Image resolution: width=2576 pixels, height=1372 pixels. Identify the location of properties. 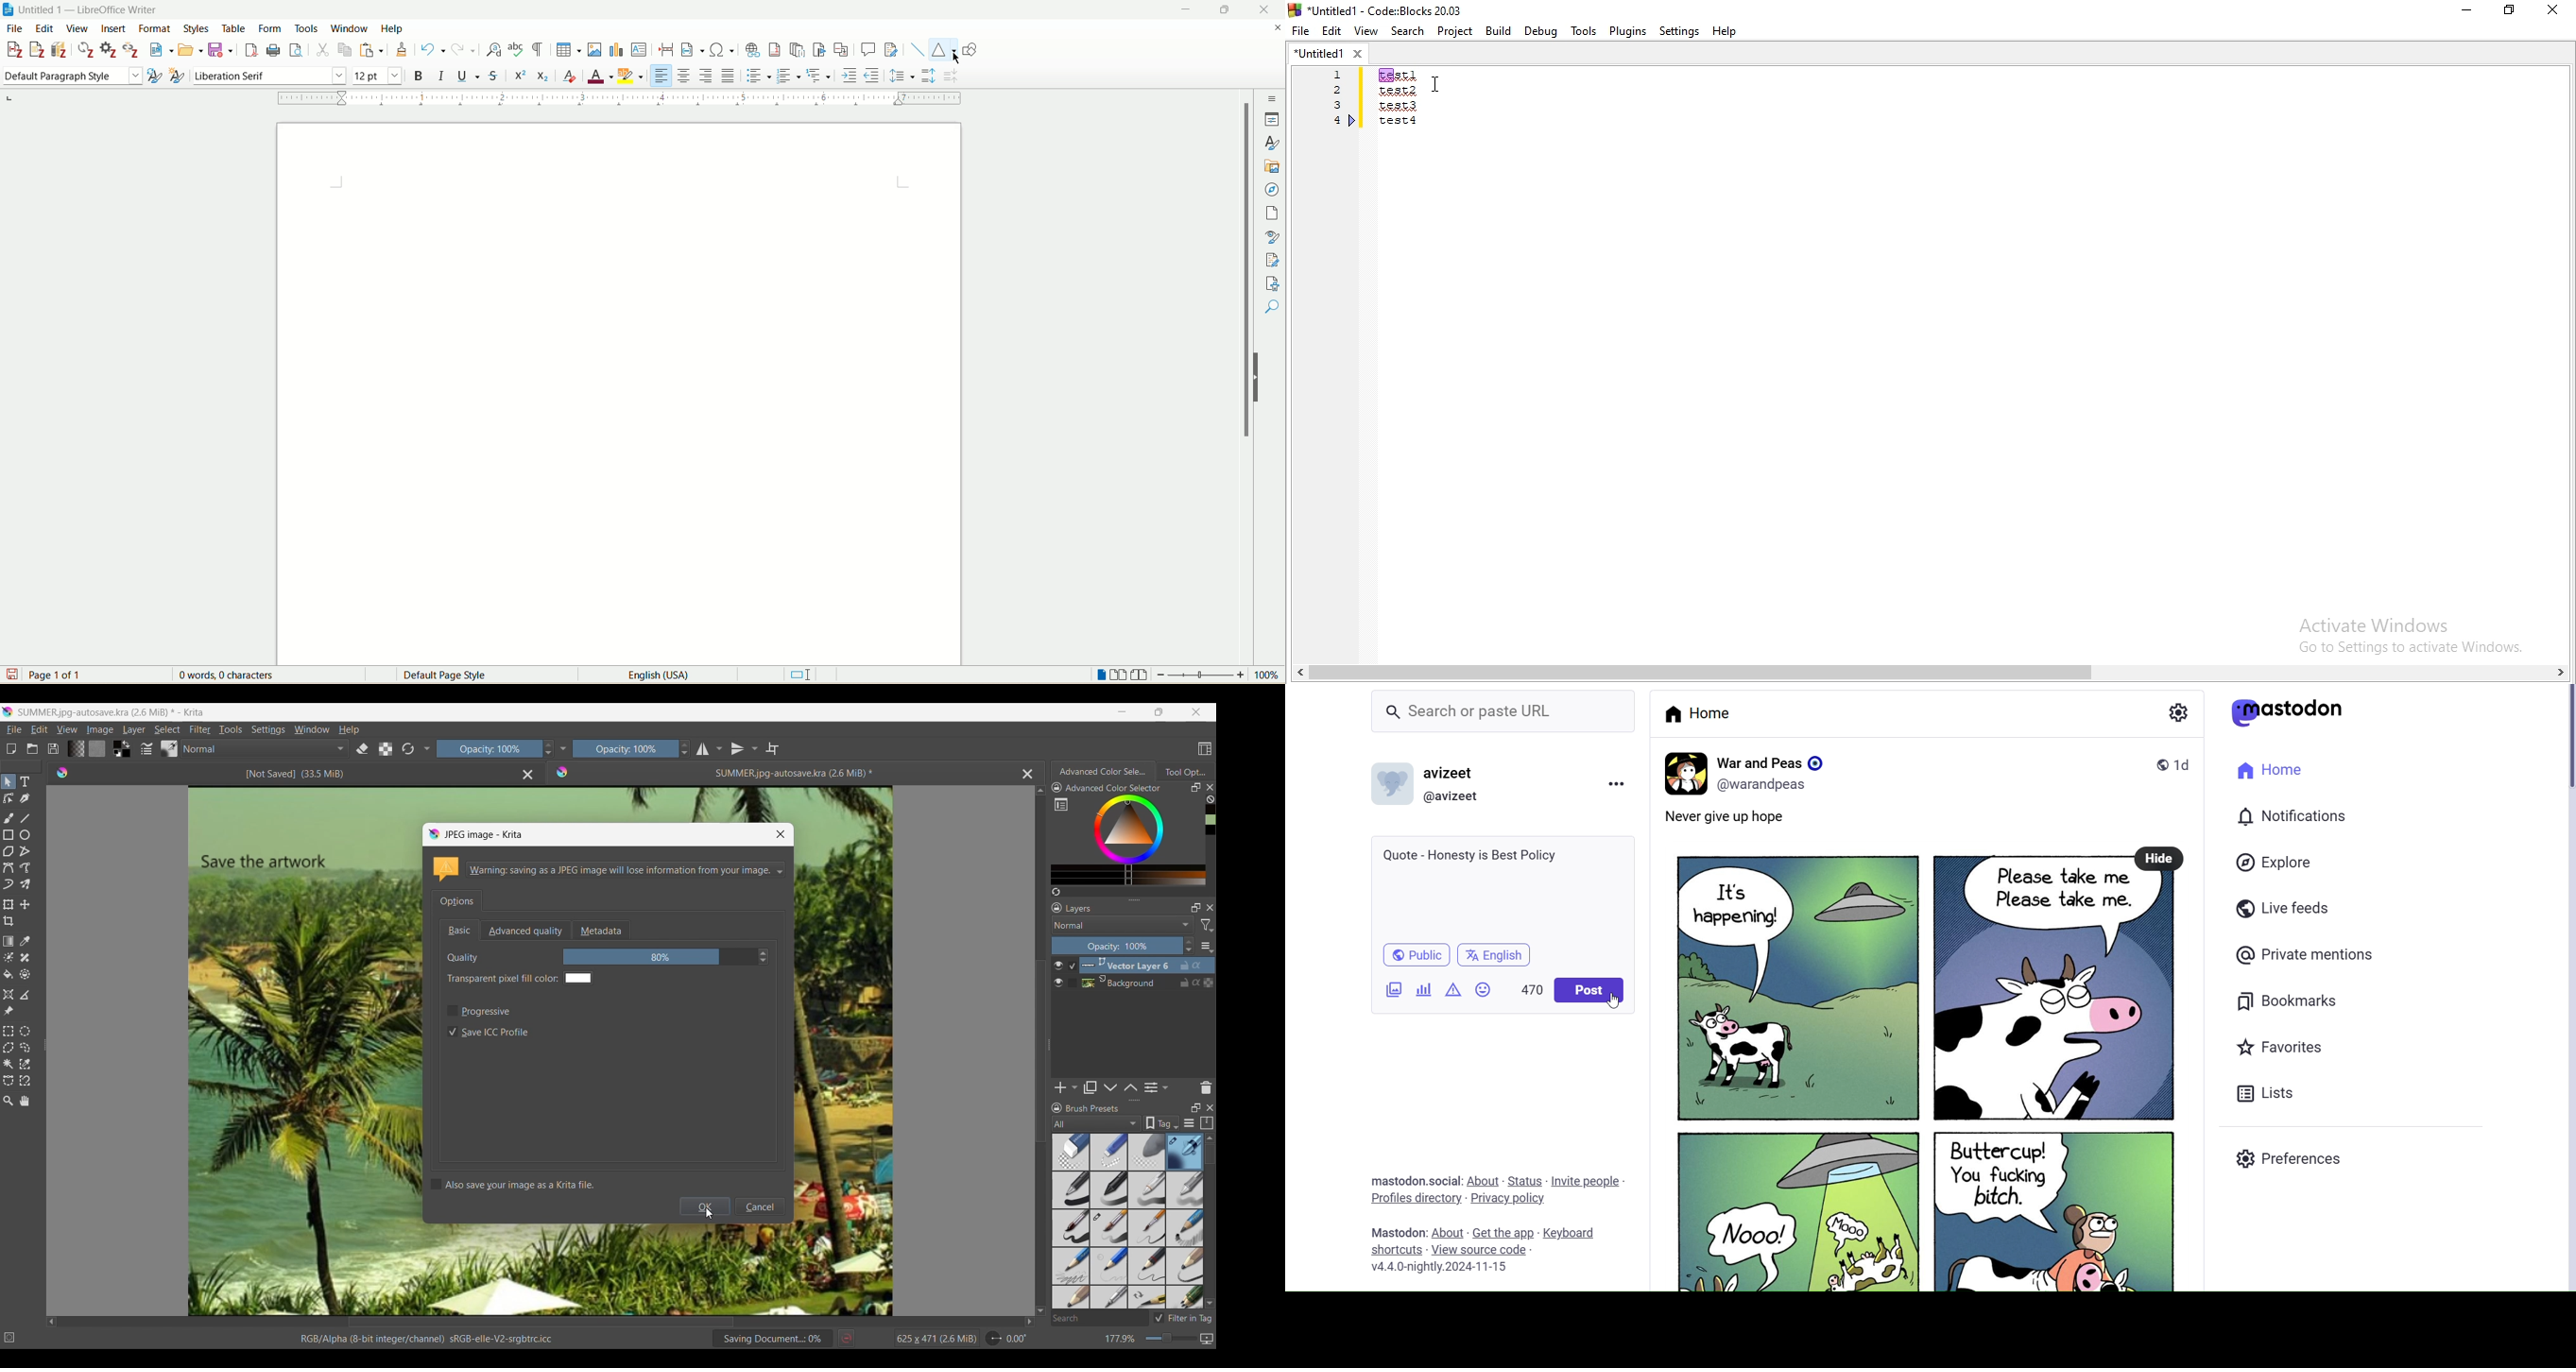
(1272, 119).